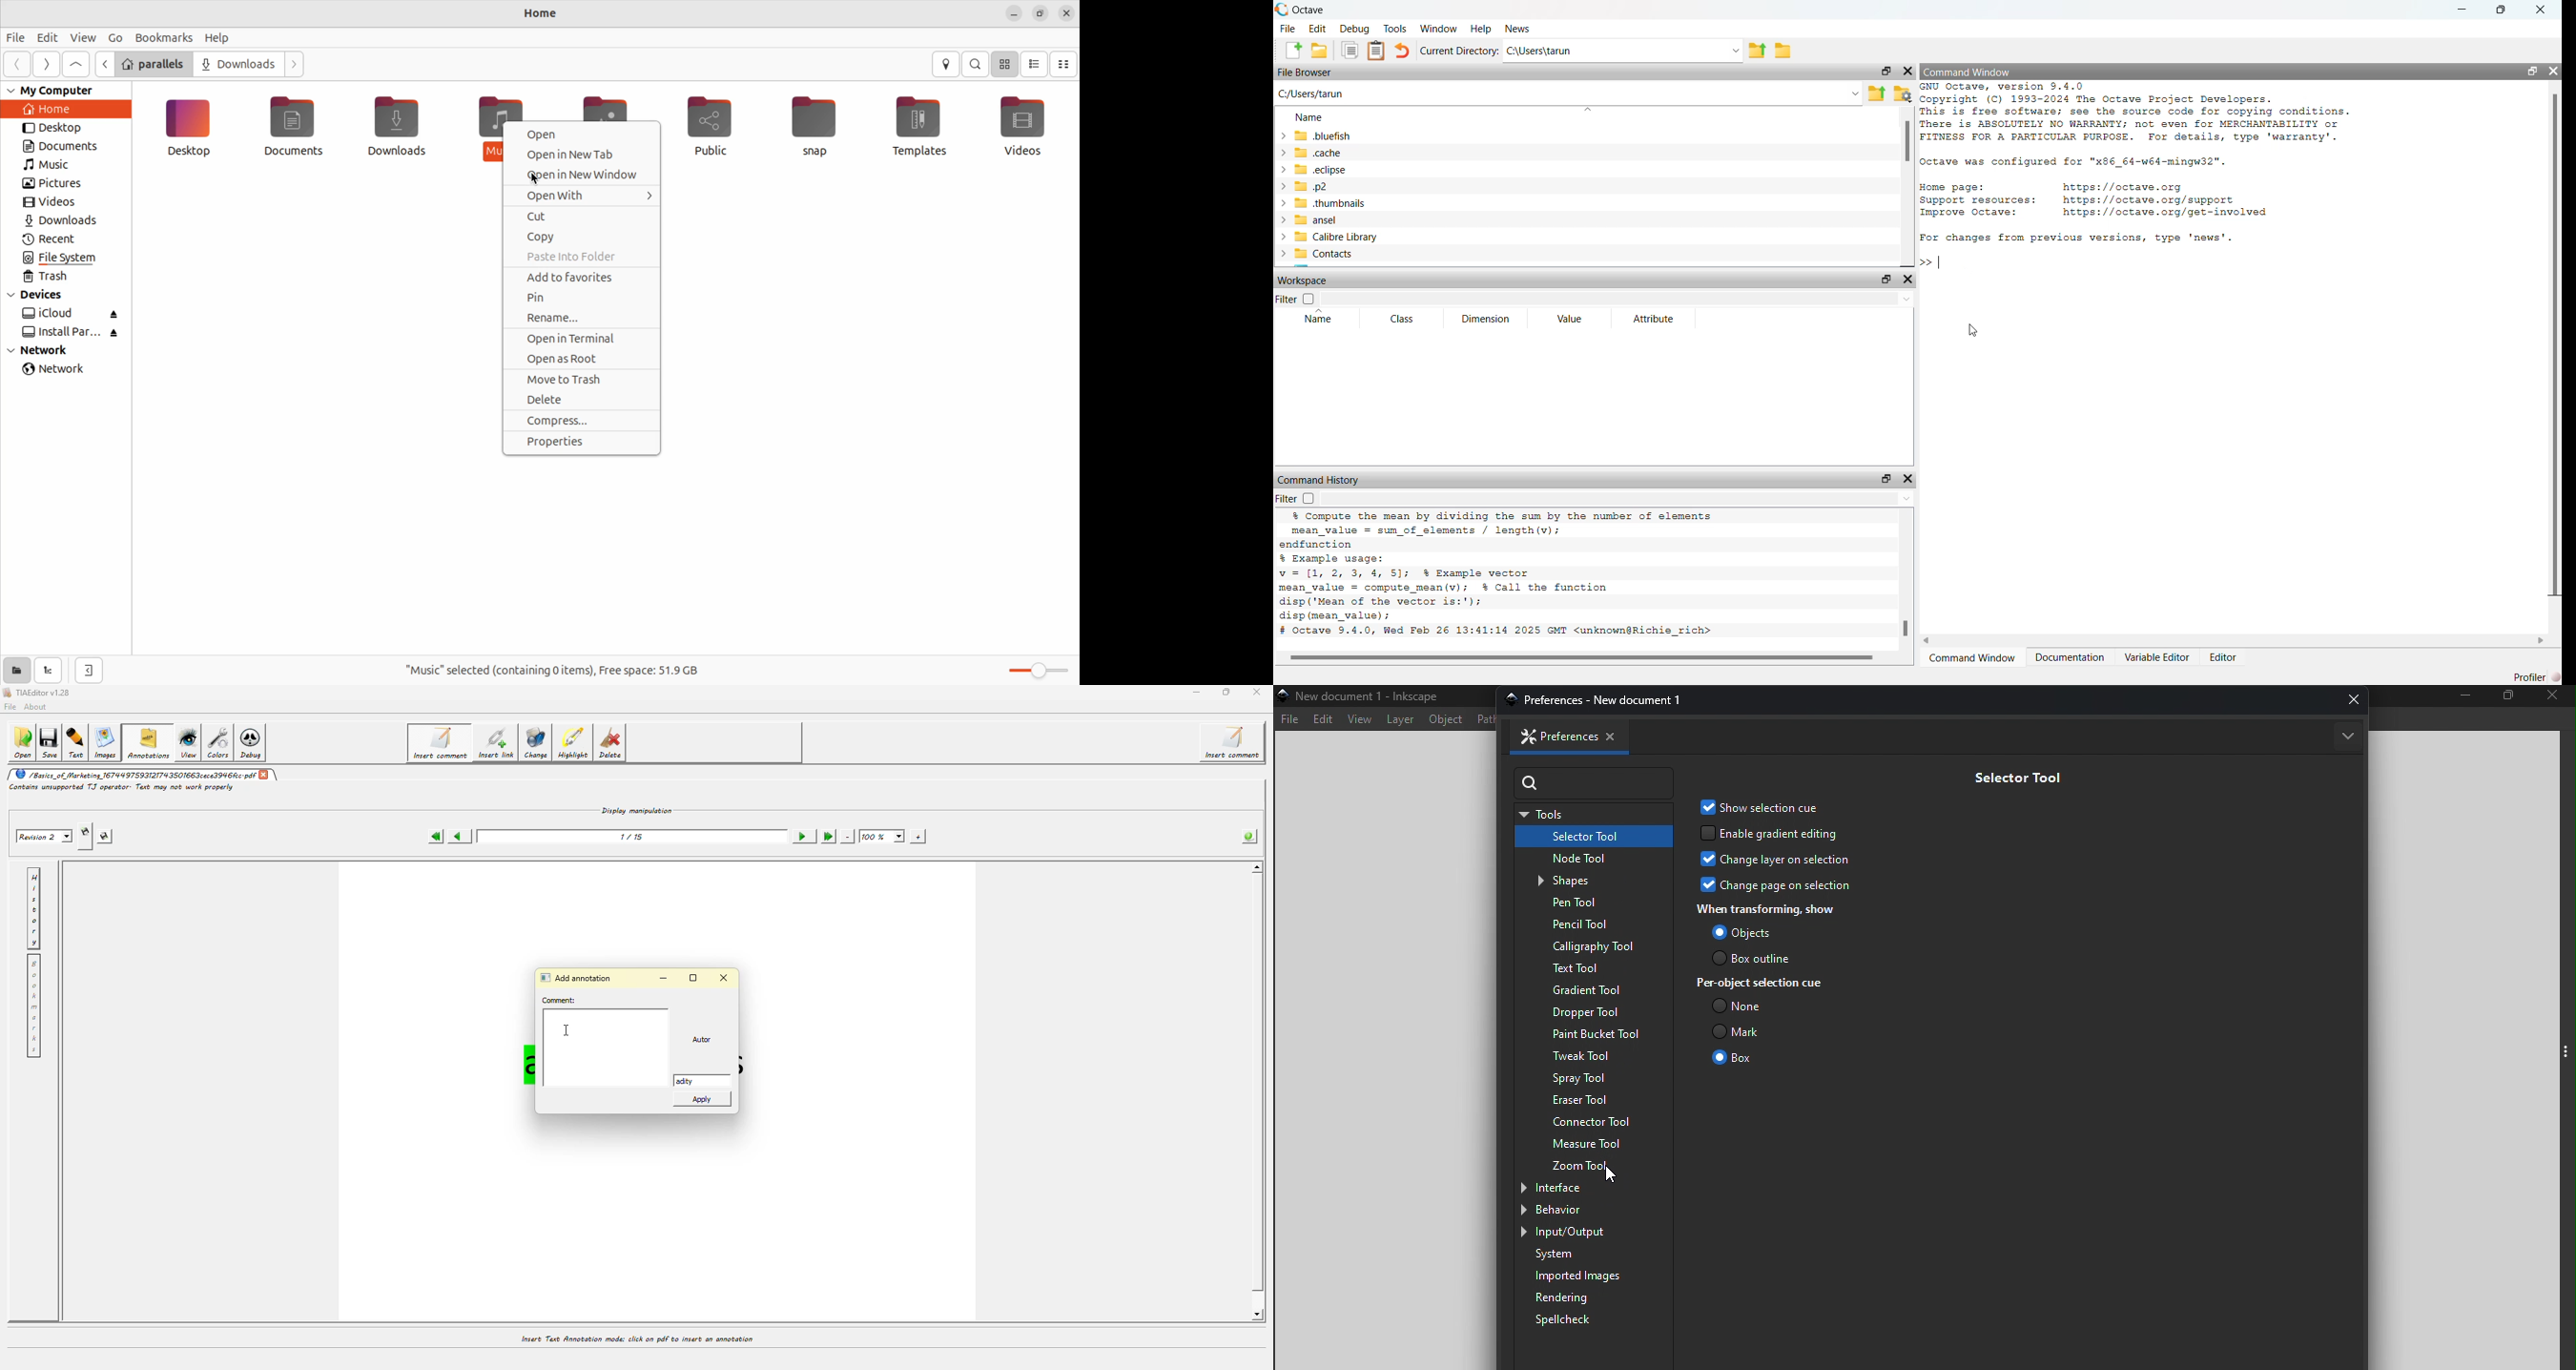  Describe the element at coordinates (1767, 985) in the screenshot. I see `Per-object selection cue` at that location.